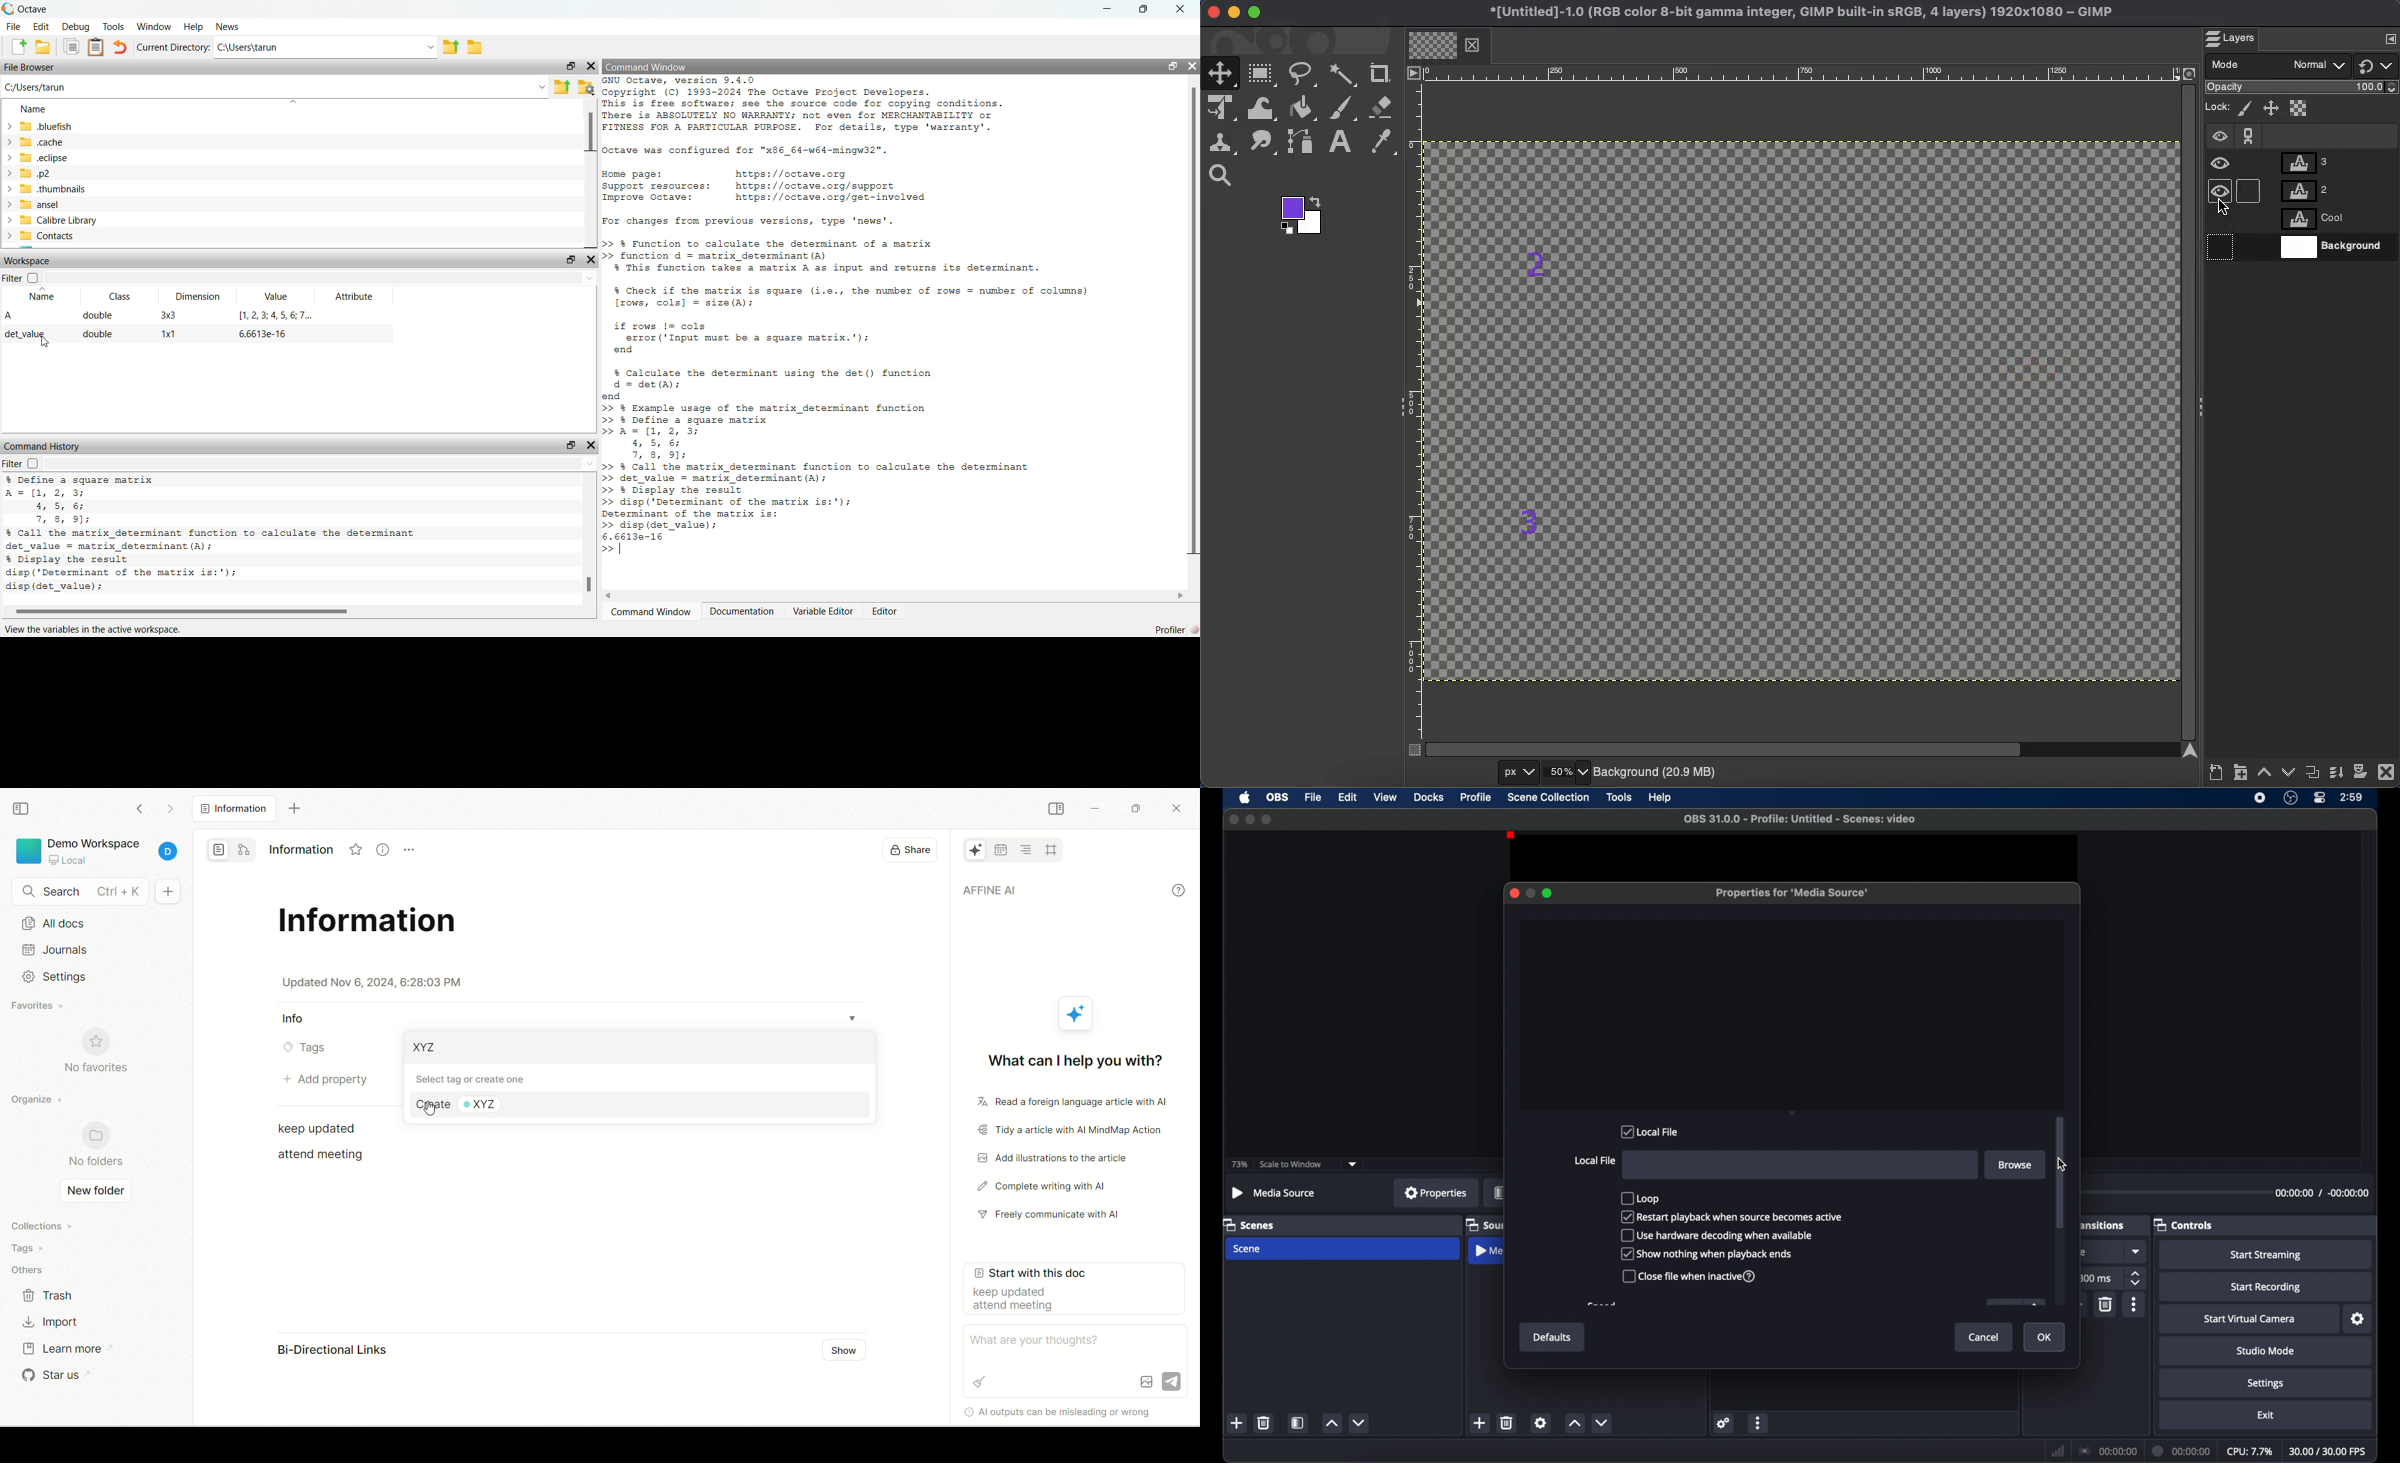 This screenshot has width=2408, height=1484. I want to click on cancel, so click(1984, 1338).